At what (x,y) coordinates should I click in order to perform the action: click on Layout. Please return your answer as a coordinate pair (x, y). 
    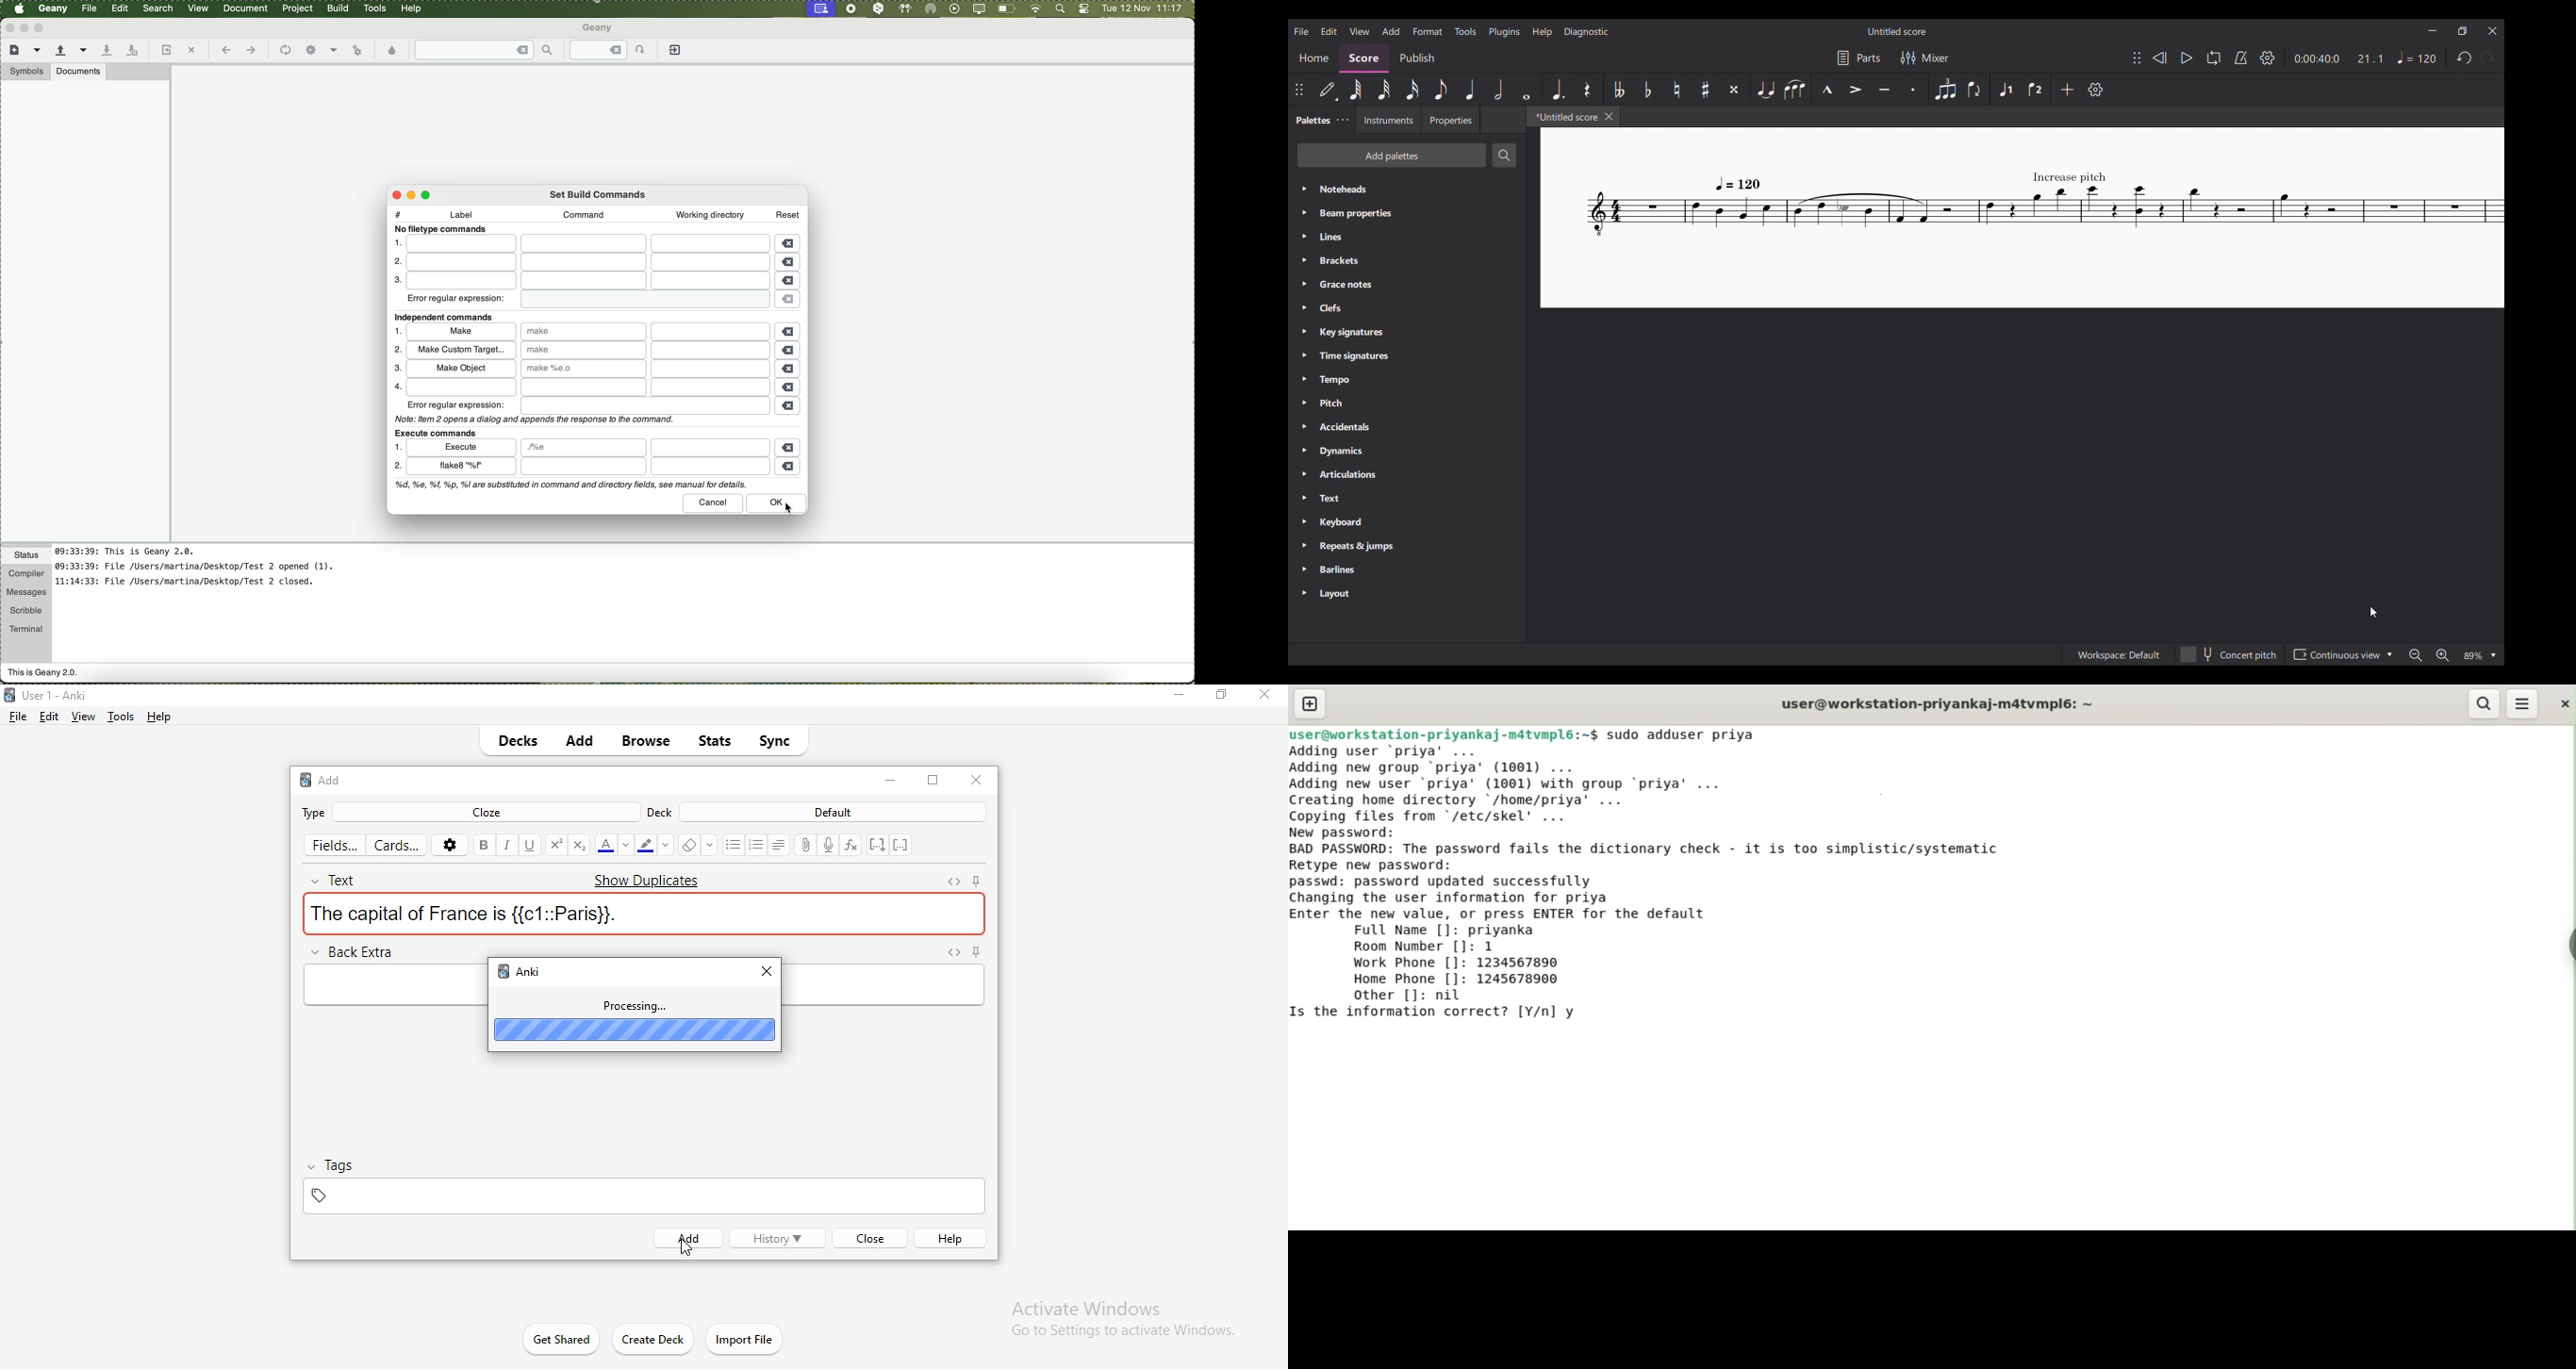
    Looking at the image, I should click on (1407, 594).